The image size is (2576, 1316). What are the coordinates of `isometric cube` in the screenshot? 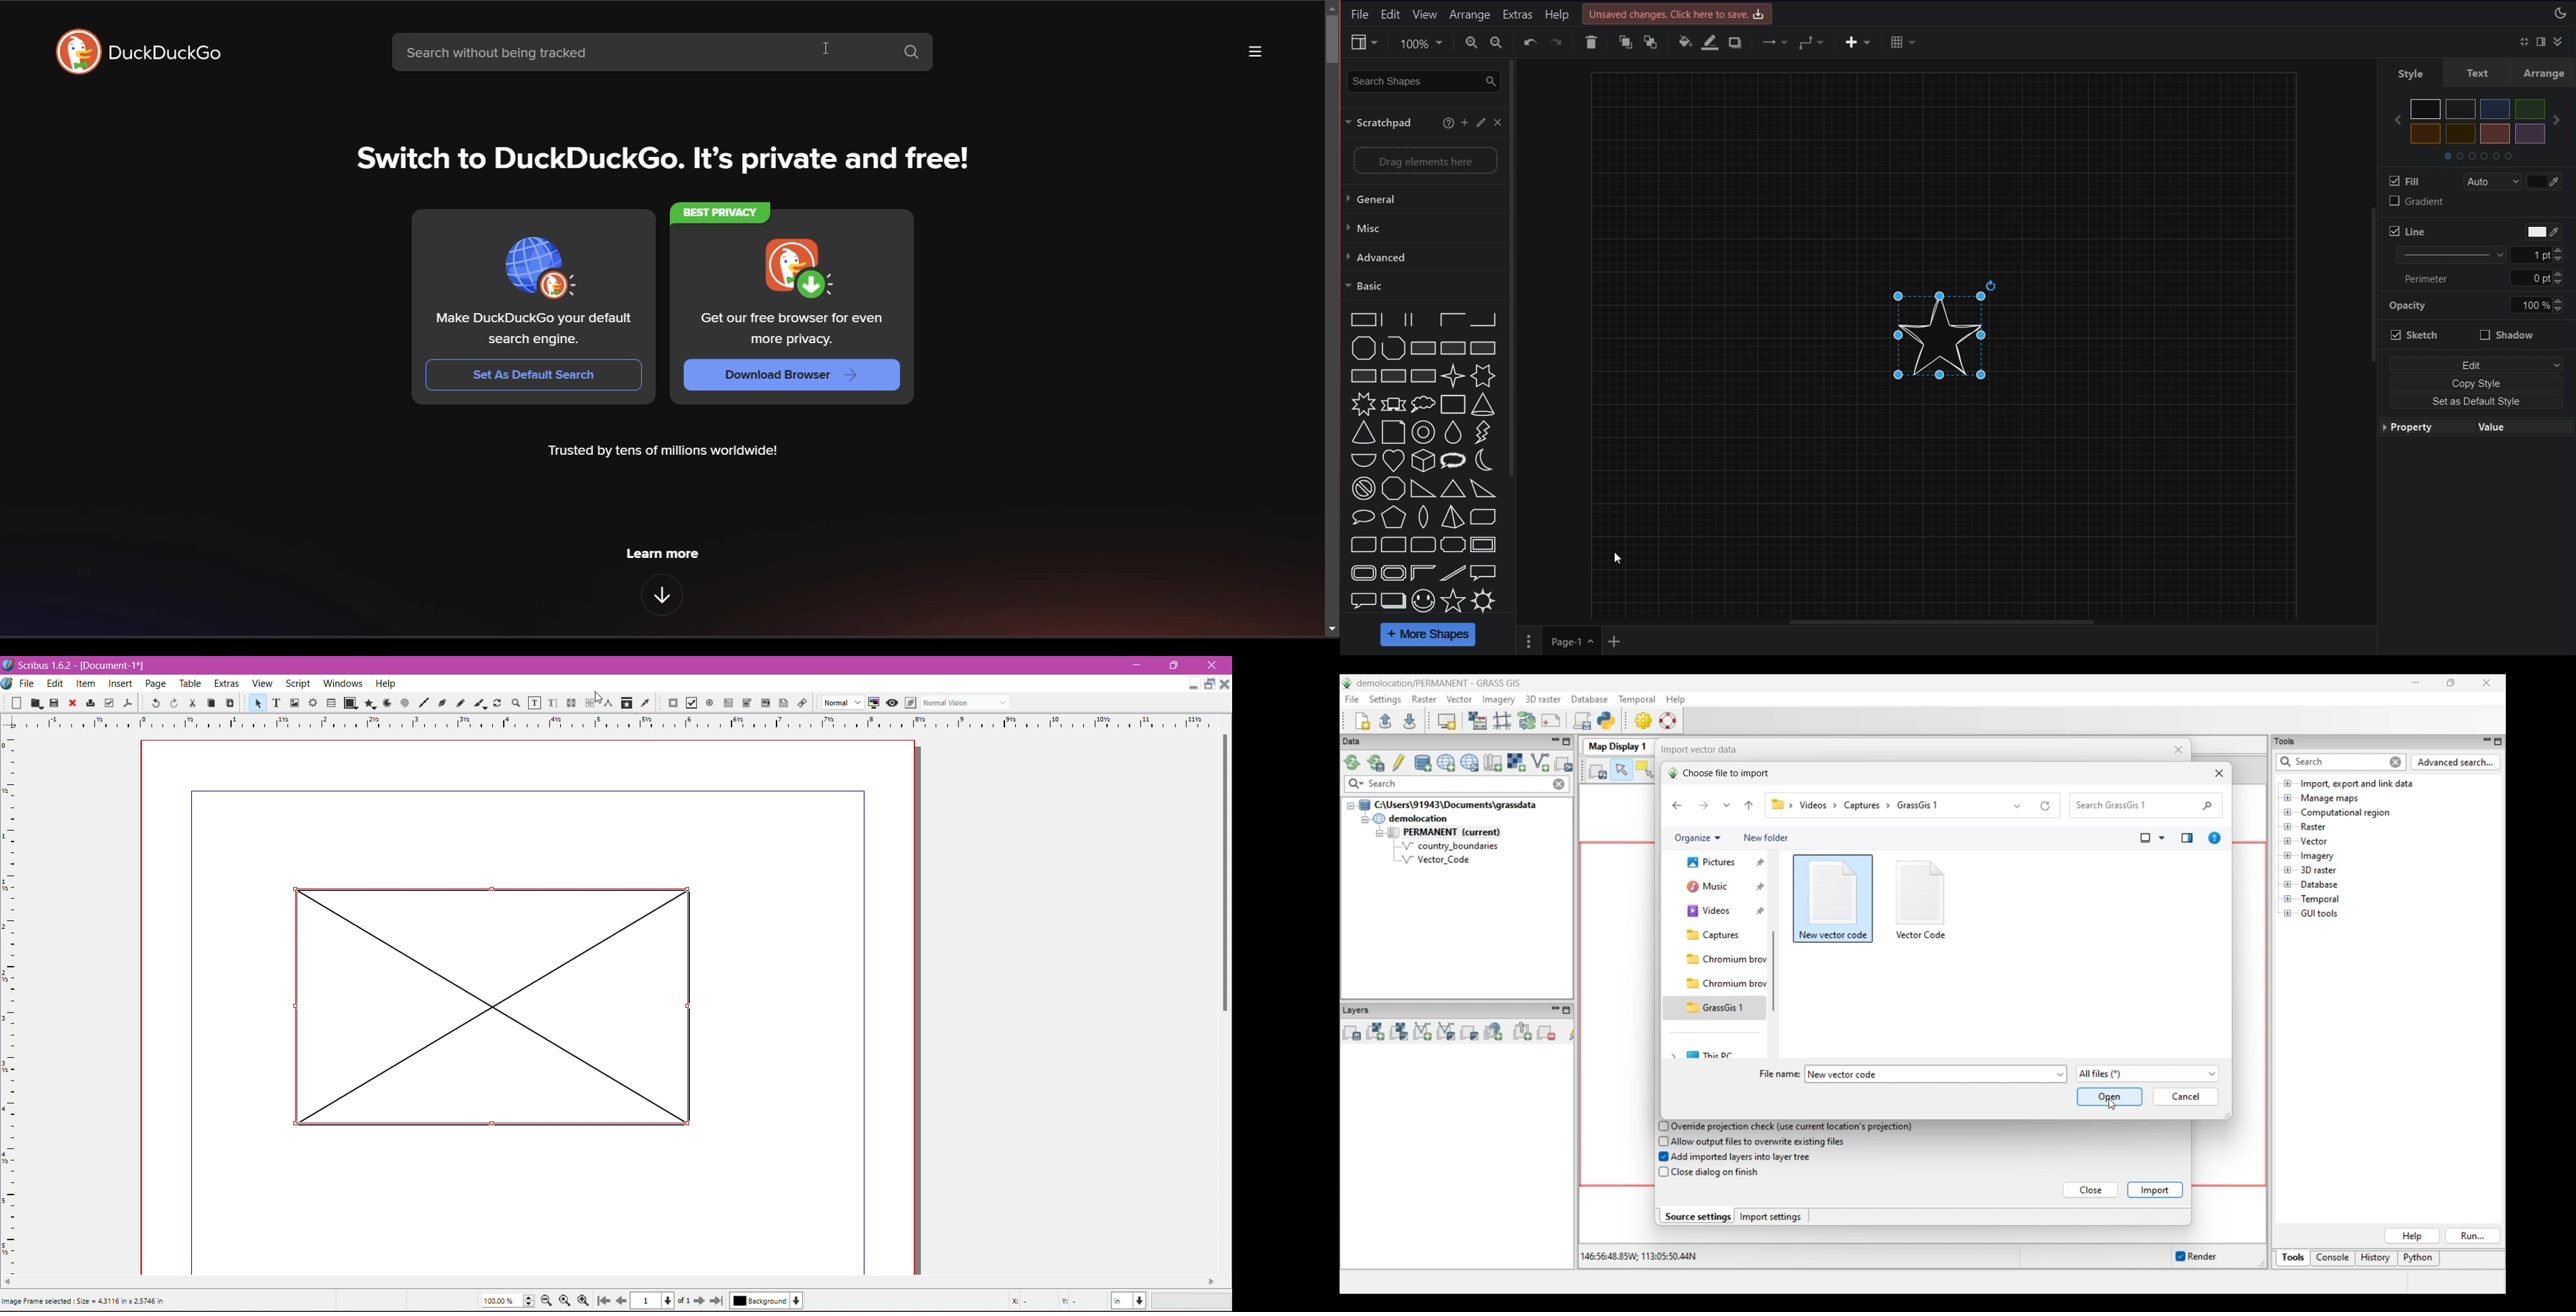 It's located at (1424, 461).